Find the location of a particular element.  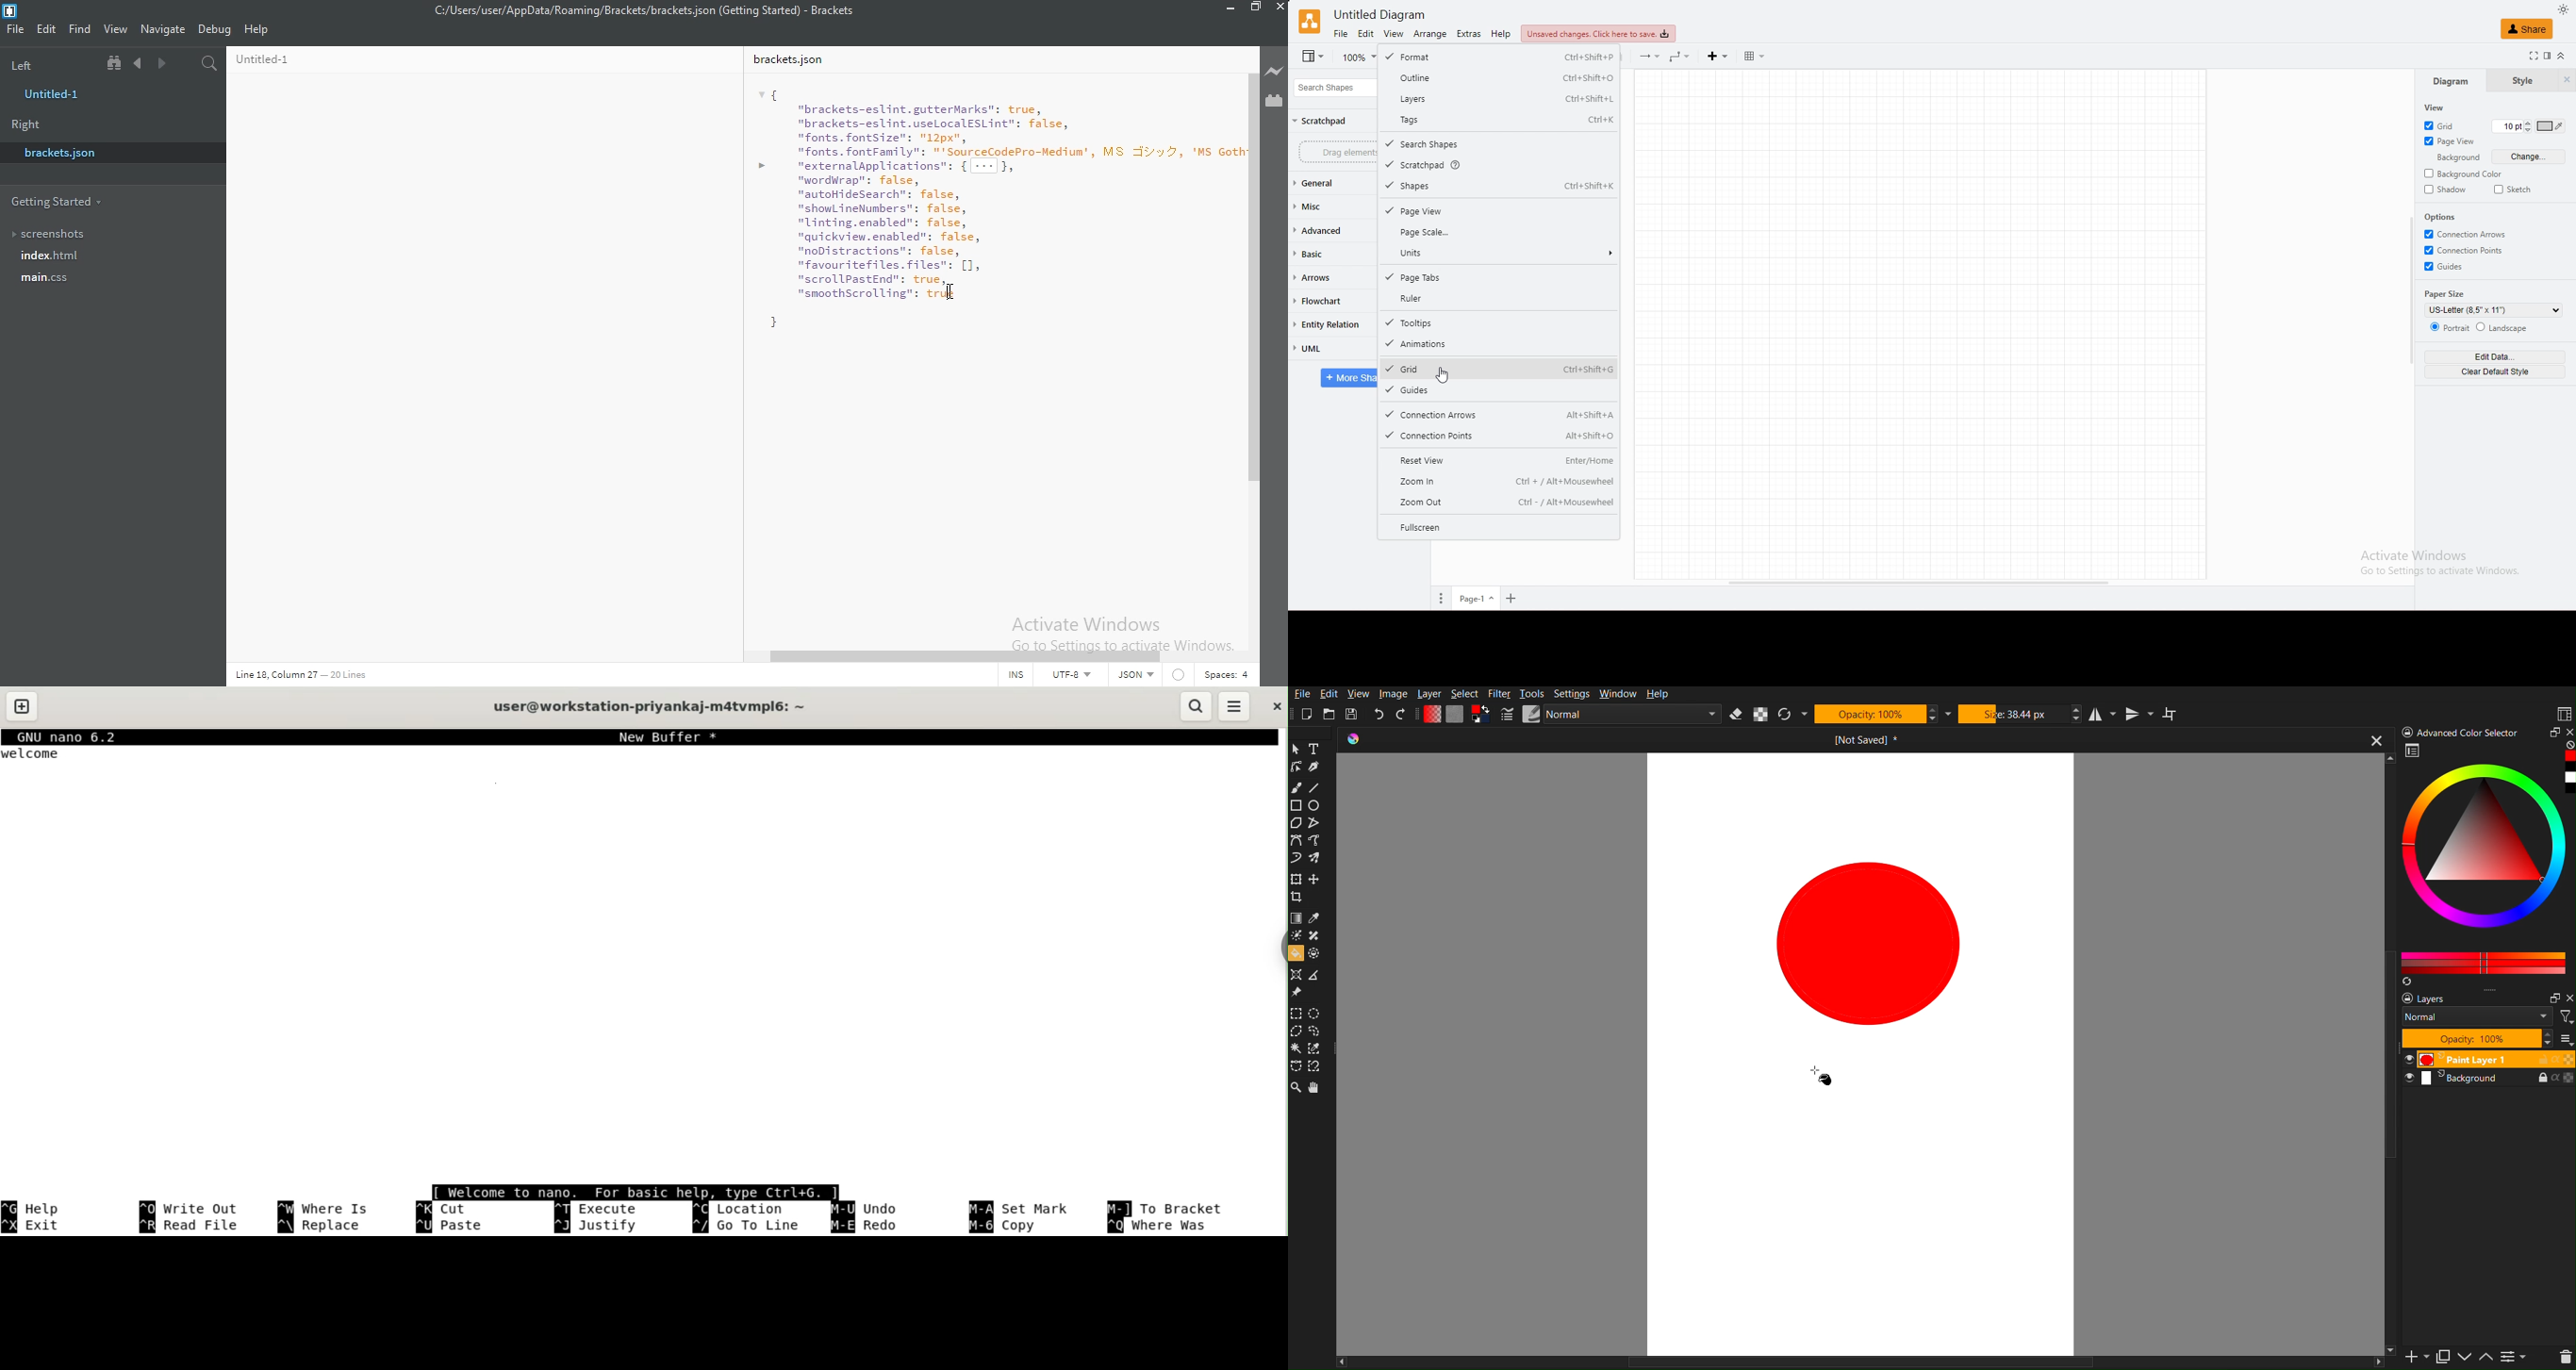

zoom in         Ctrl+/Alt + Mousewheel is located at coordinates (1499, 482).